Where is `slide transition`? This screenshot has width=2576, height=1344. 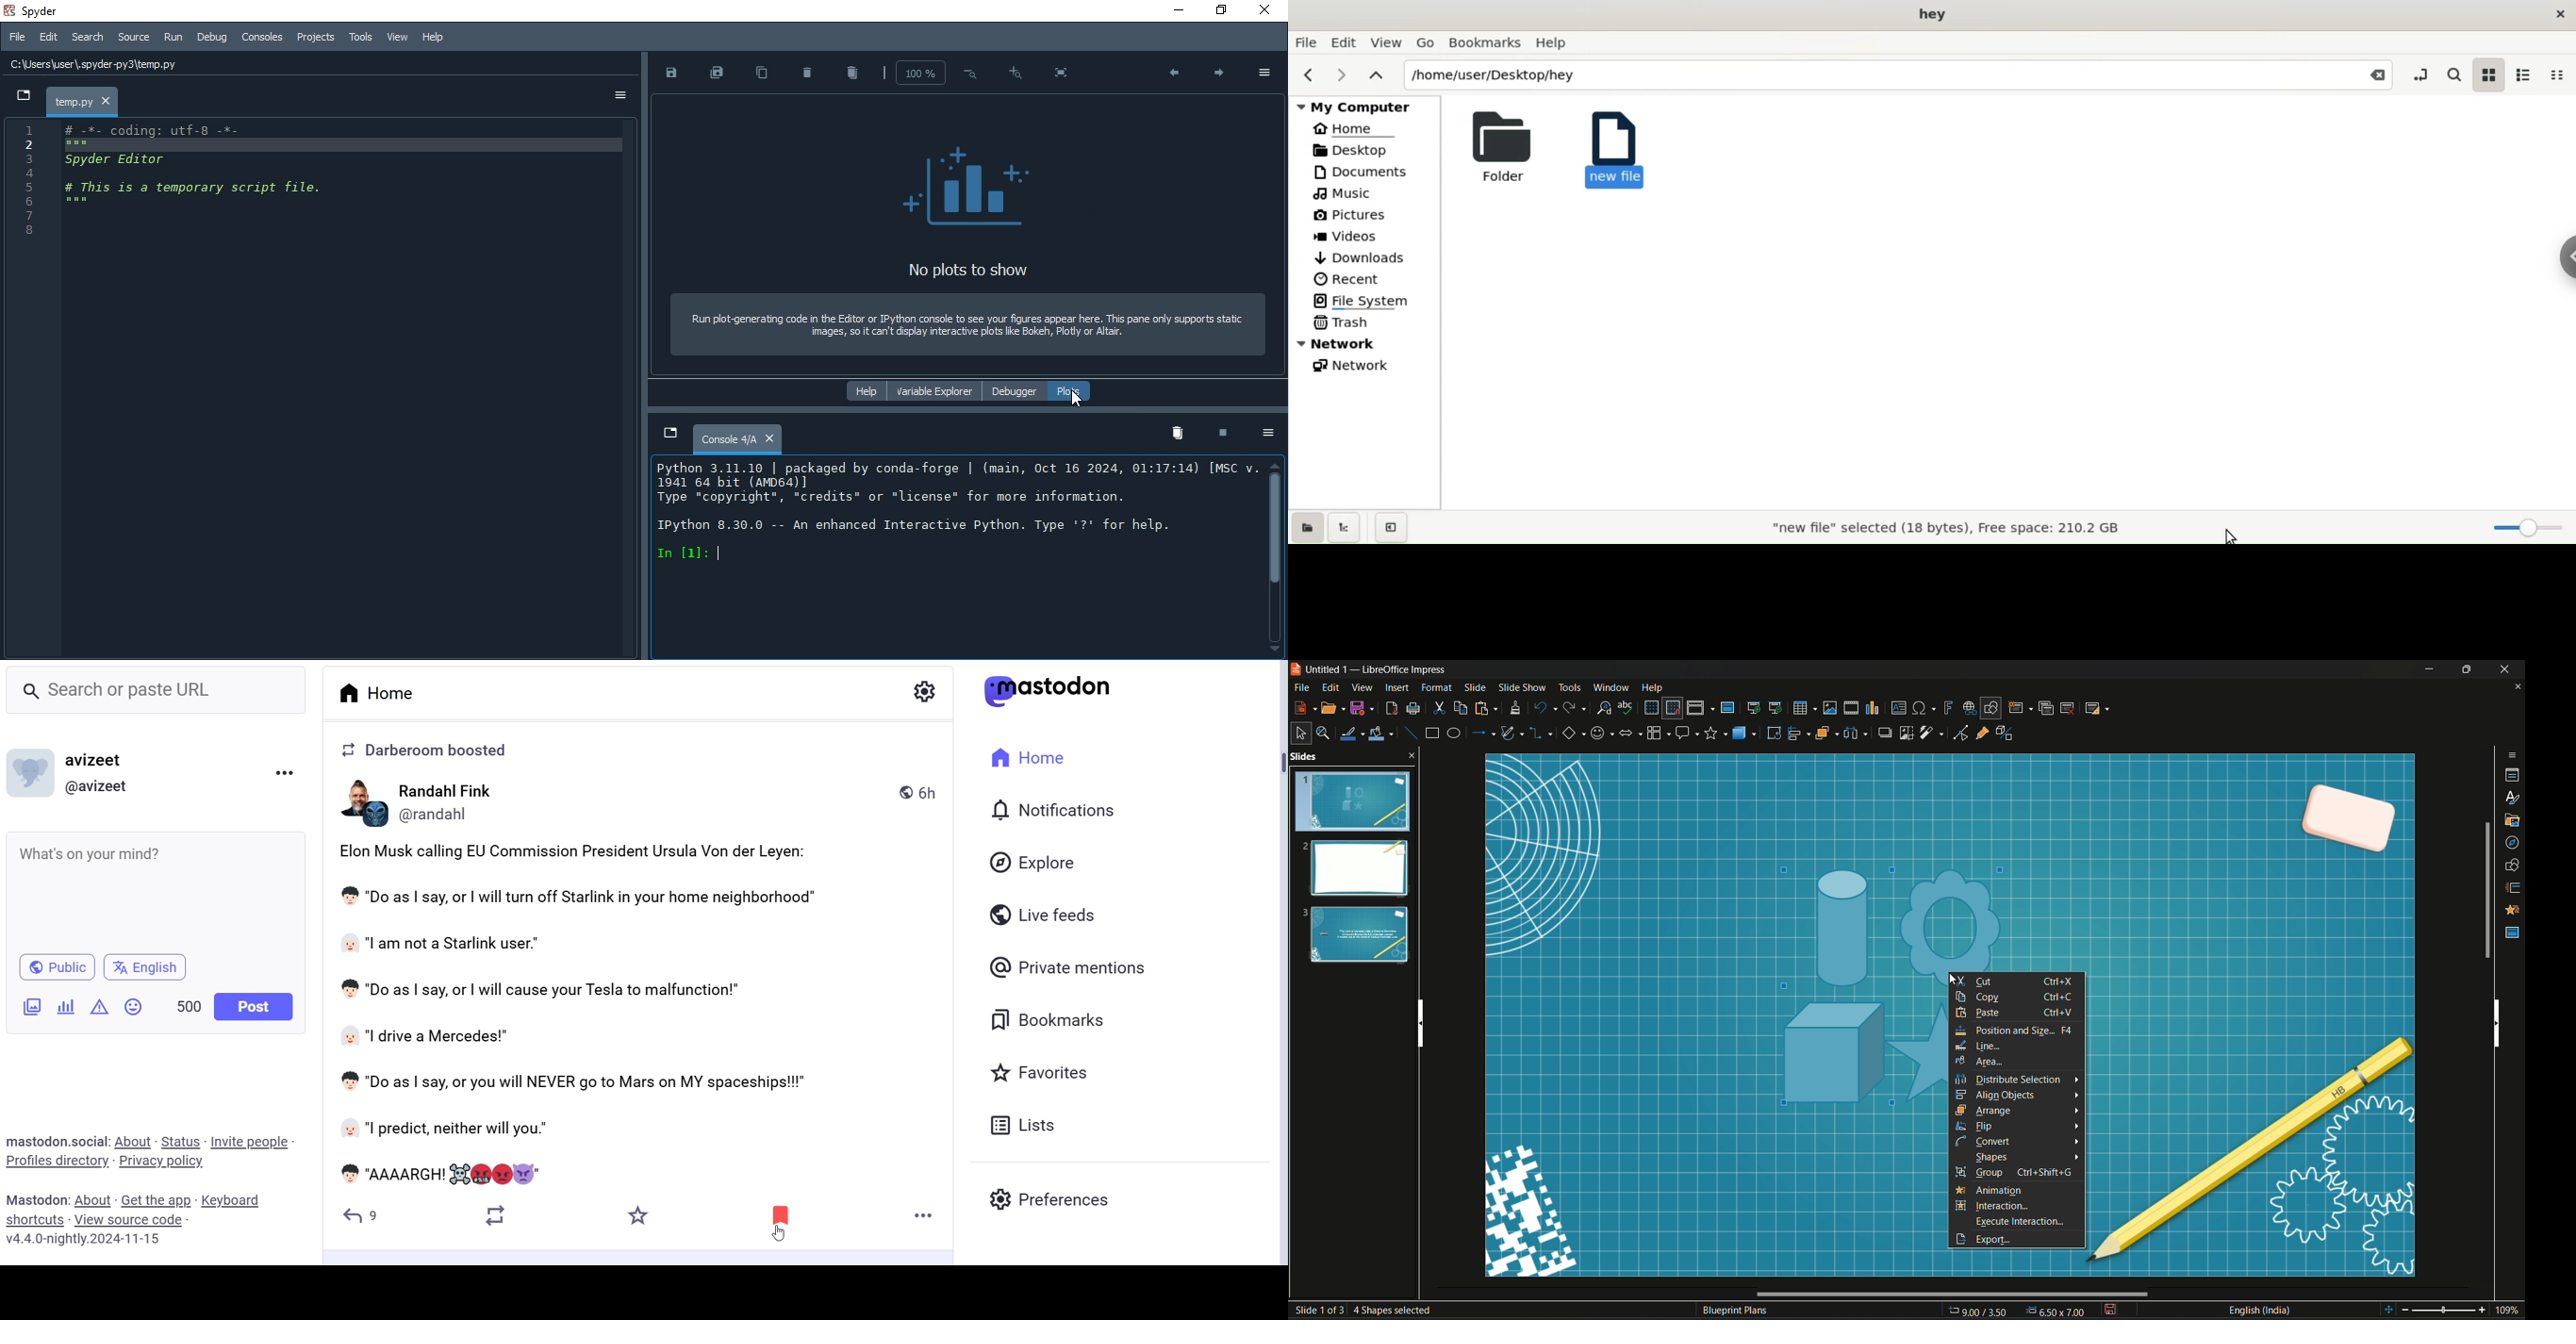
slide transition is located at coordinates (2514, 889).